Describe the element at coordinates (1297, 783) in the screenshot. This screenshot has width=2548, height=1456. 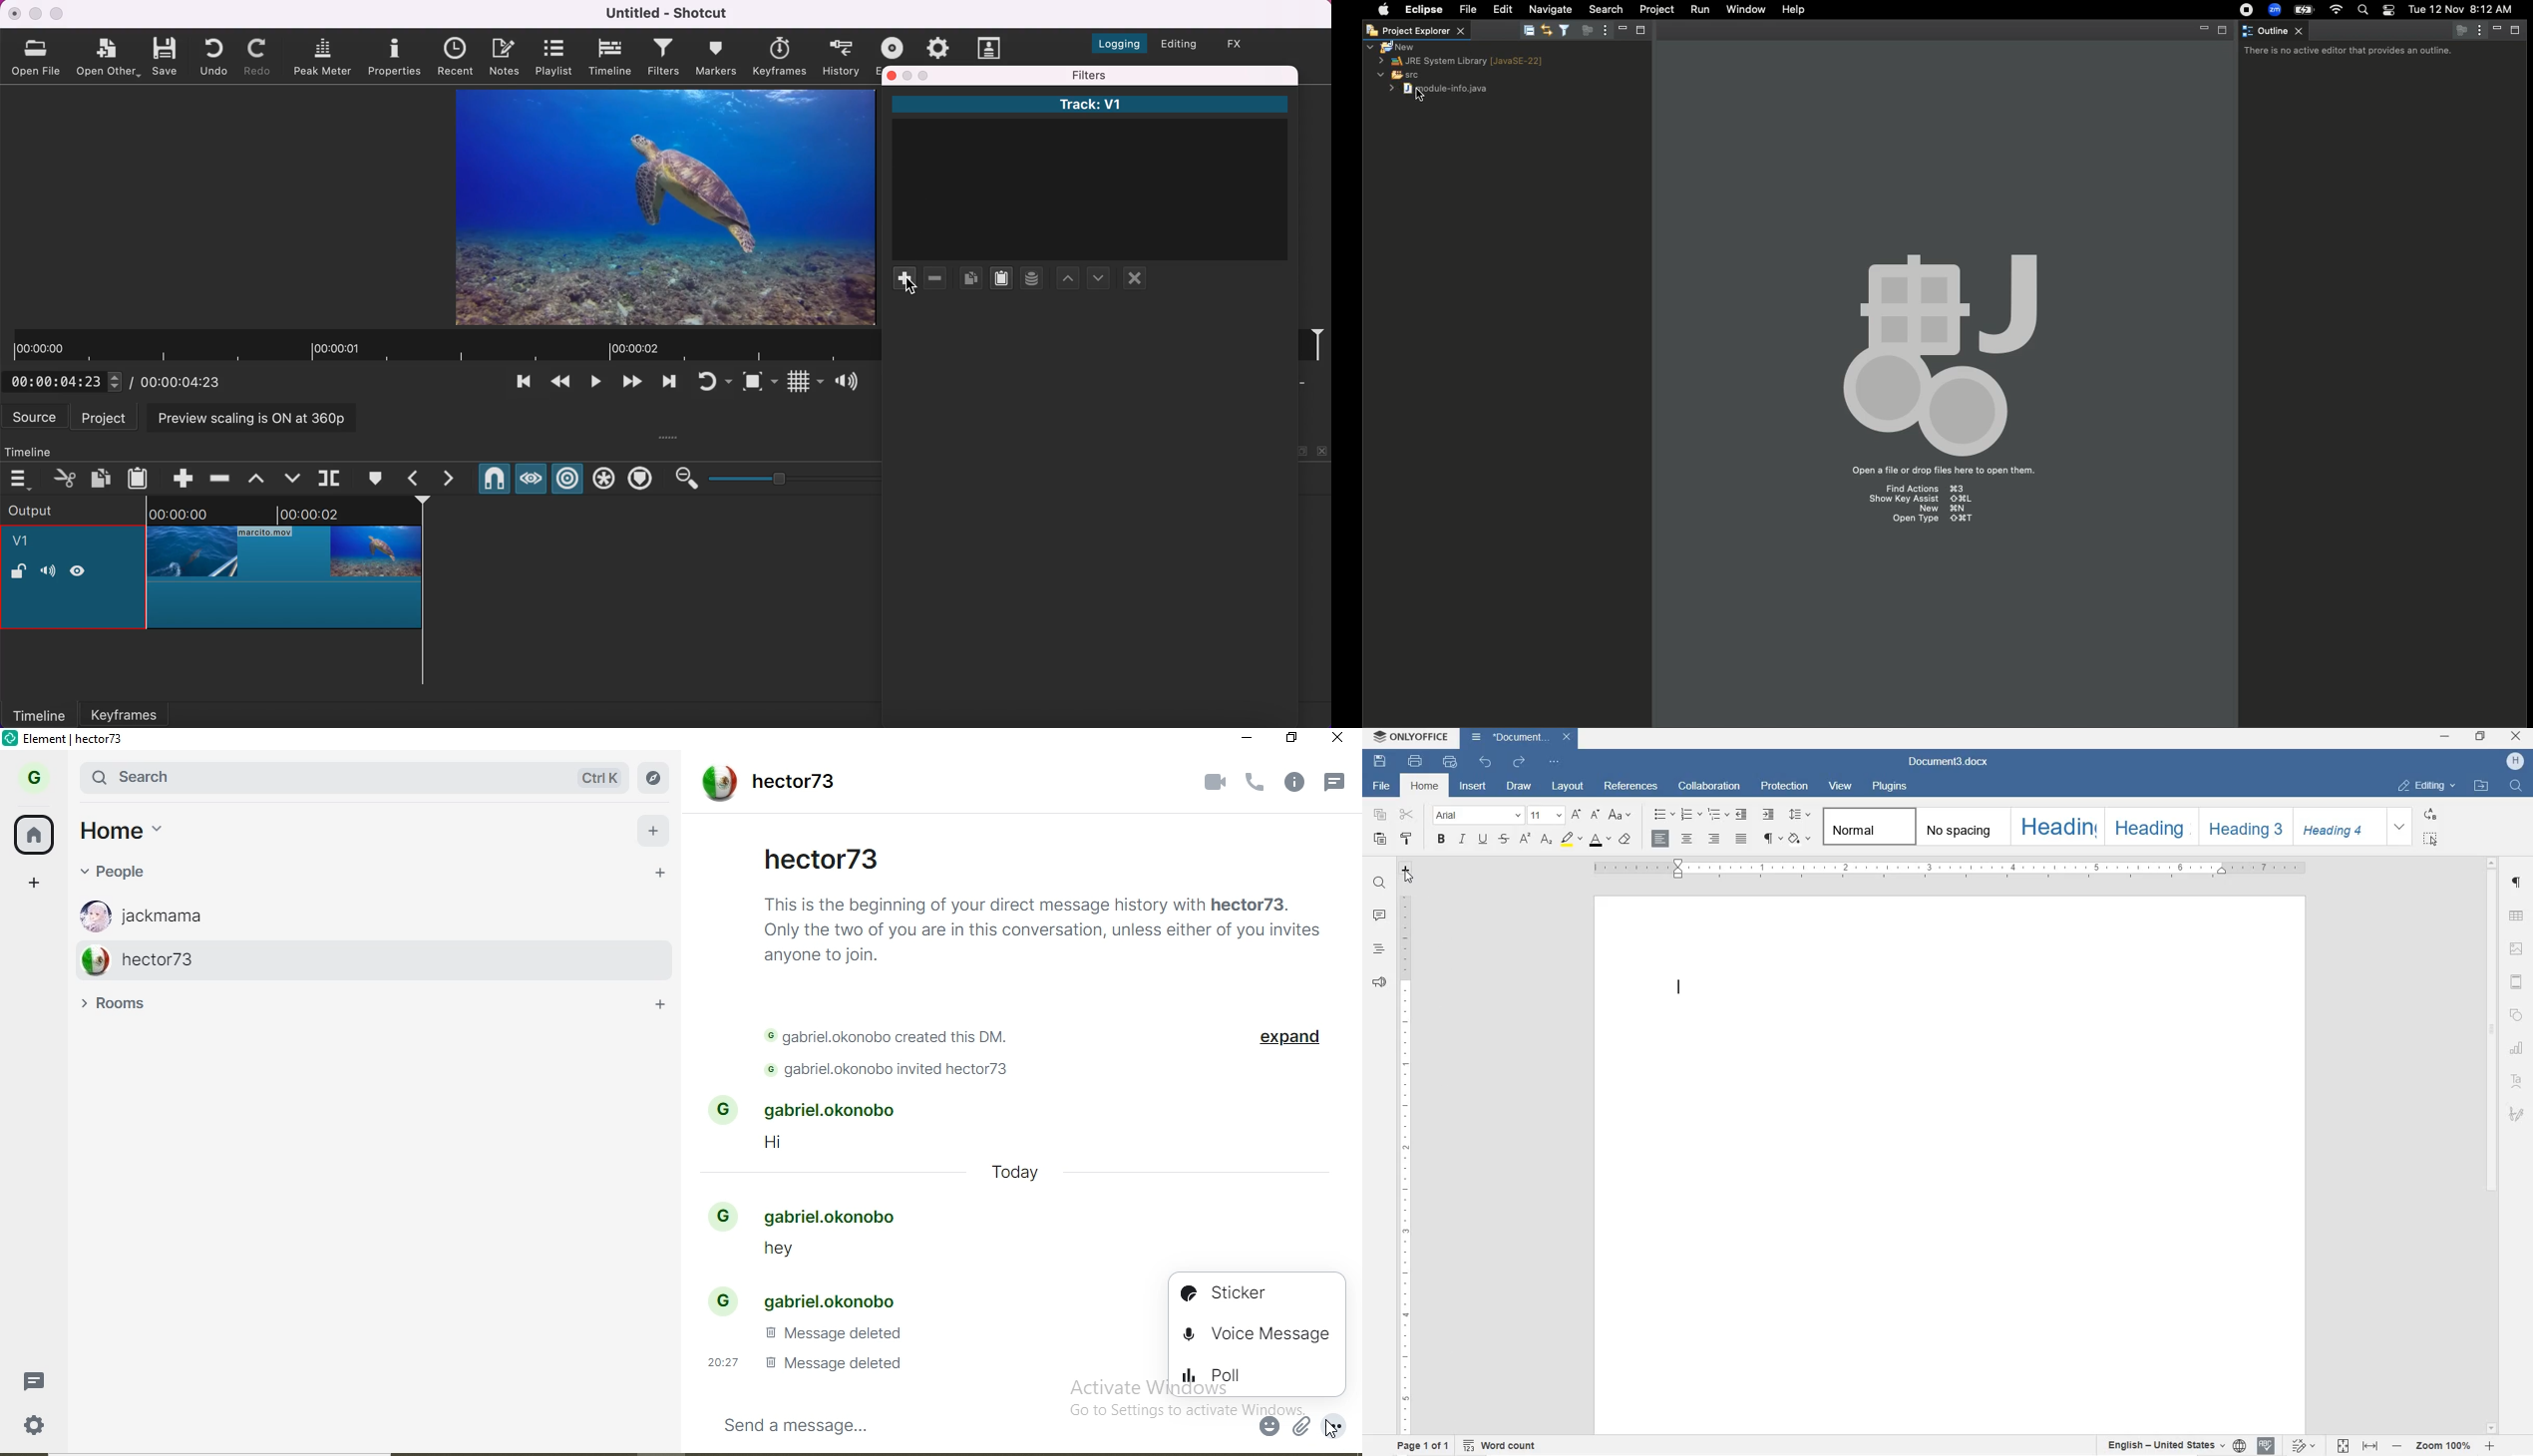
I see `info` at that location.